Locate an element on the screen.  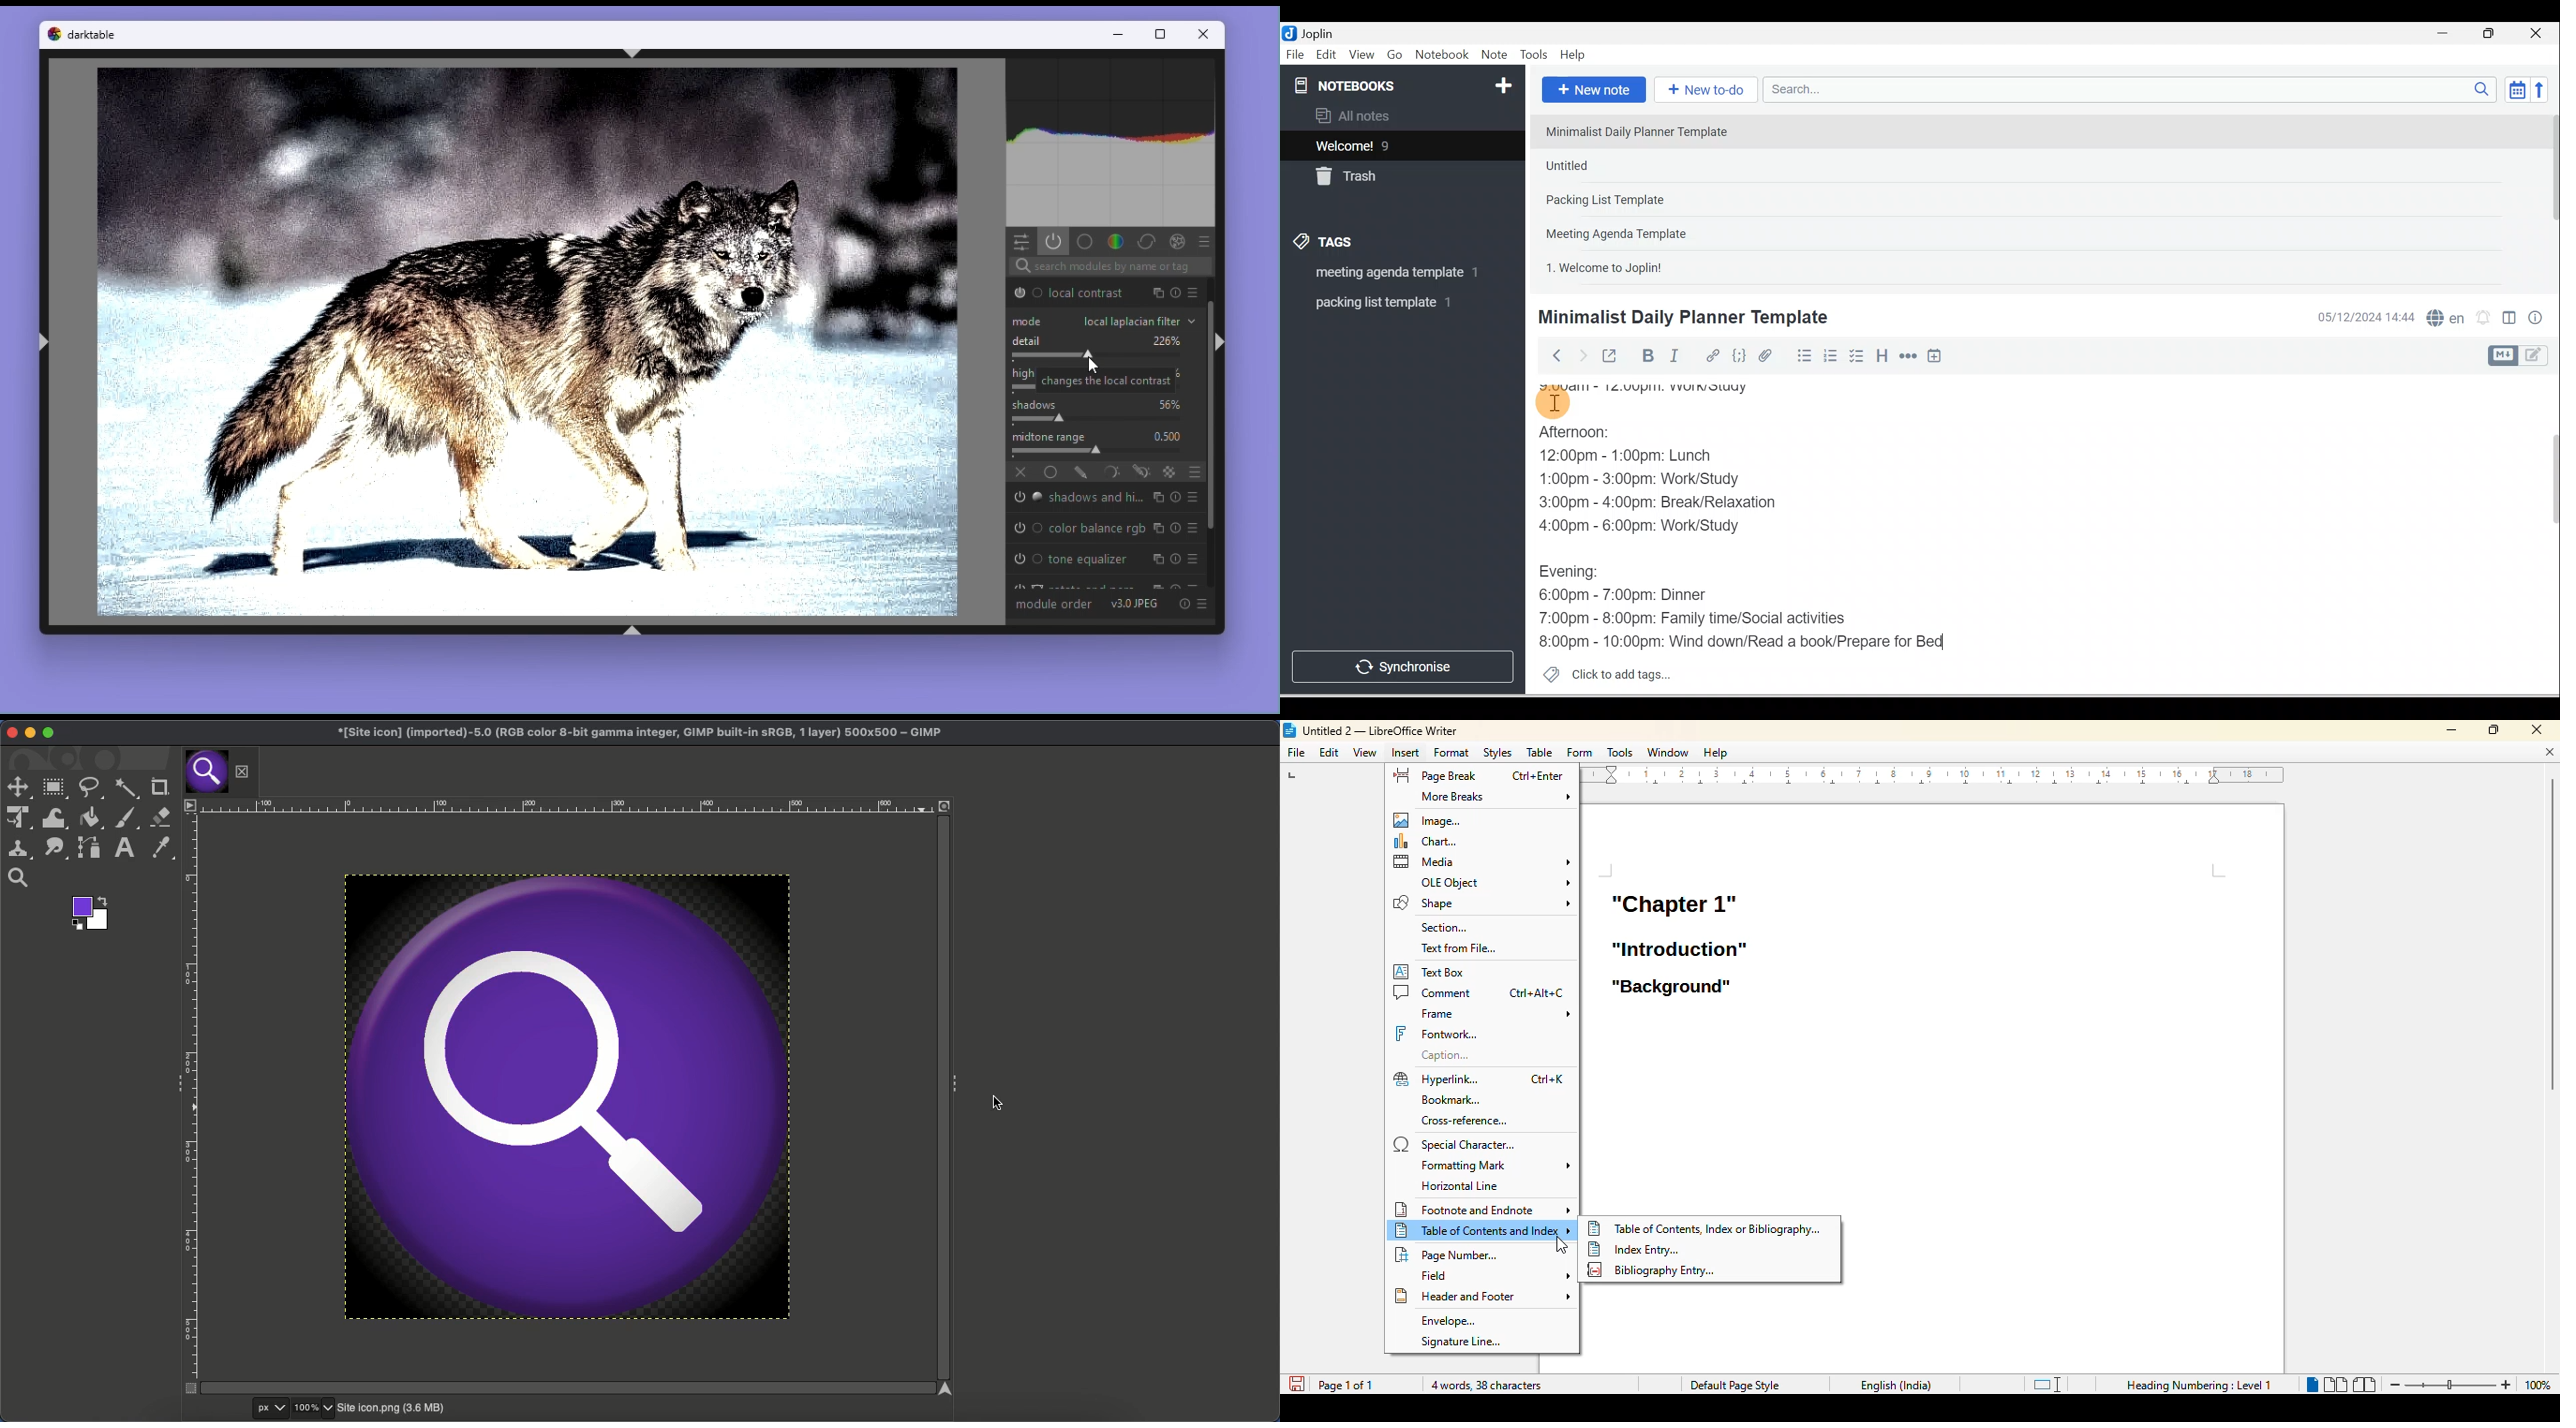
4:00pm - 6:00pm: Work/Study is located at coordinates (1643, 525).